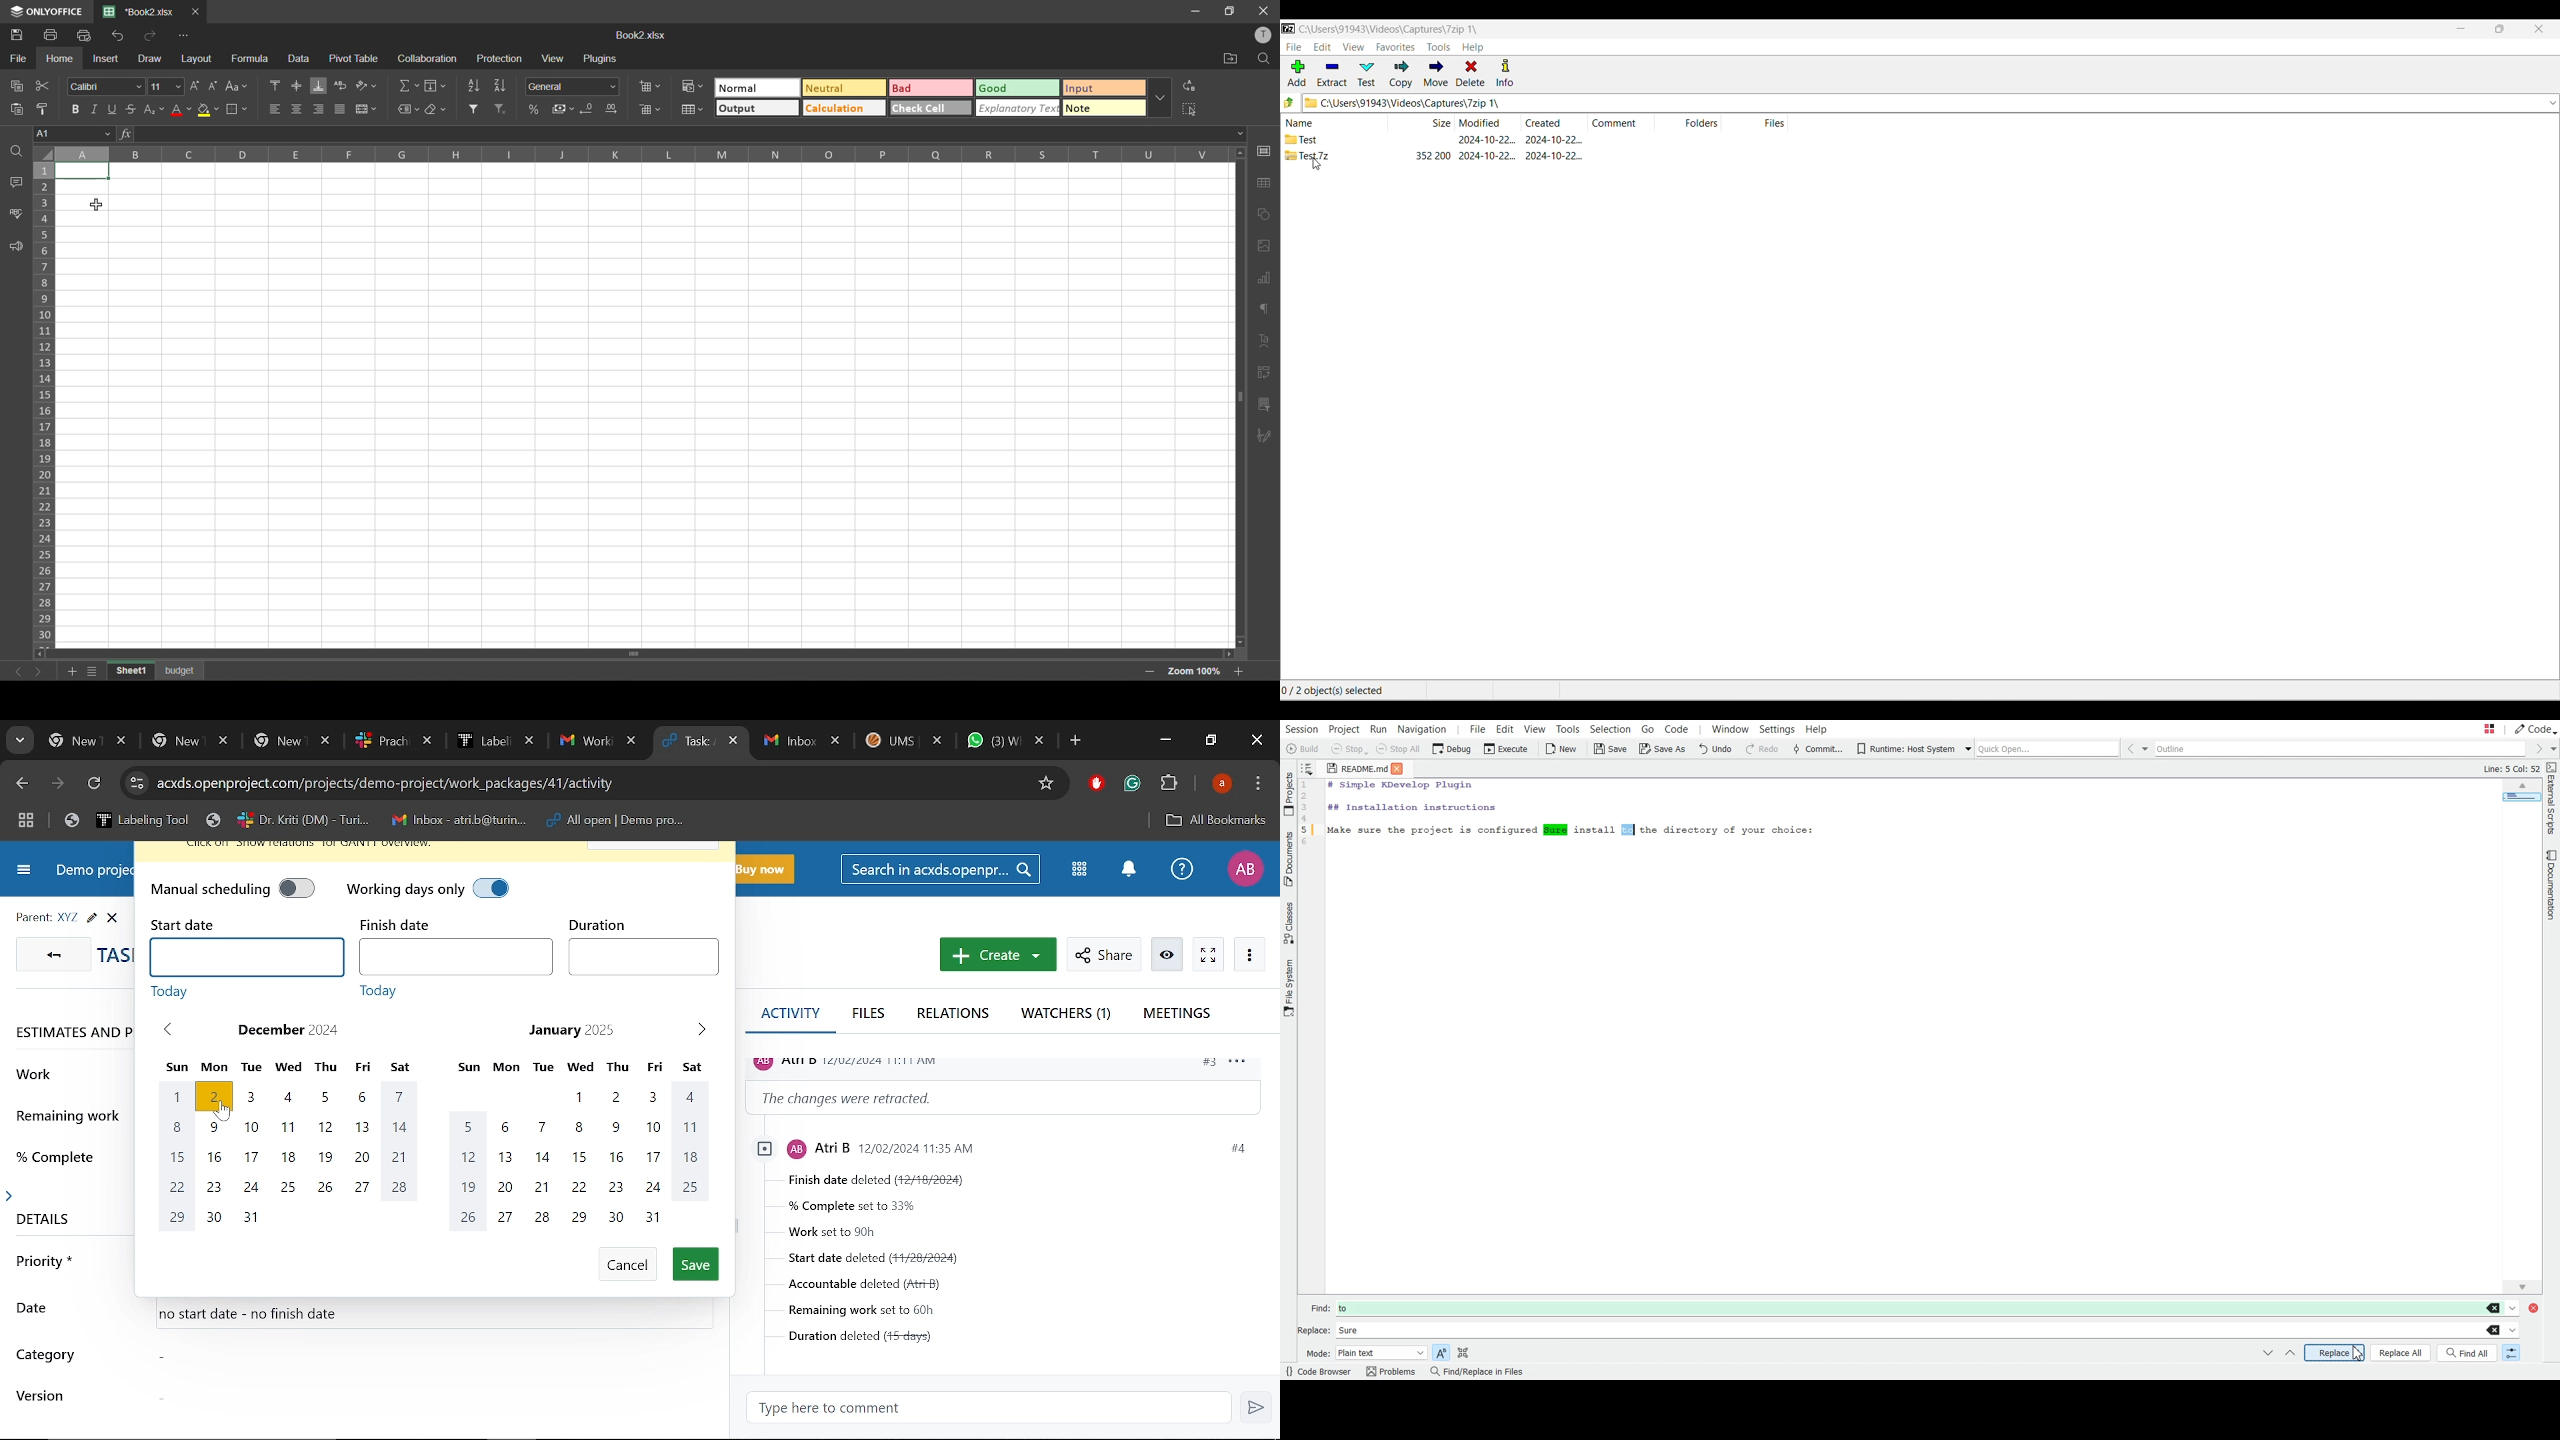 This screenshot has height=1456, width=2576. Describe the element at coordinates (275, 107) in the screenshot. I see `align left` at that location.